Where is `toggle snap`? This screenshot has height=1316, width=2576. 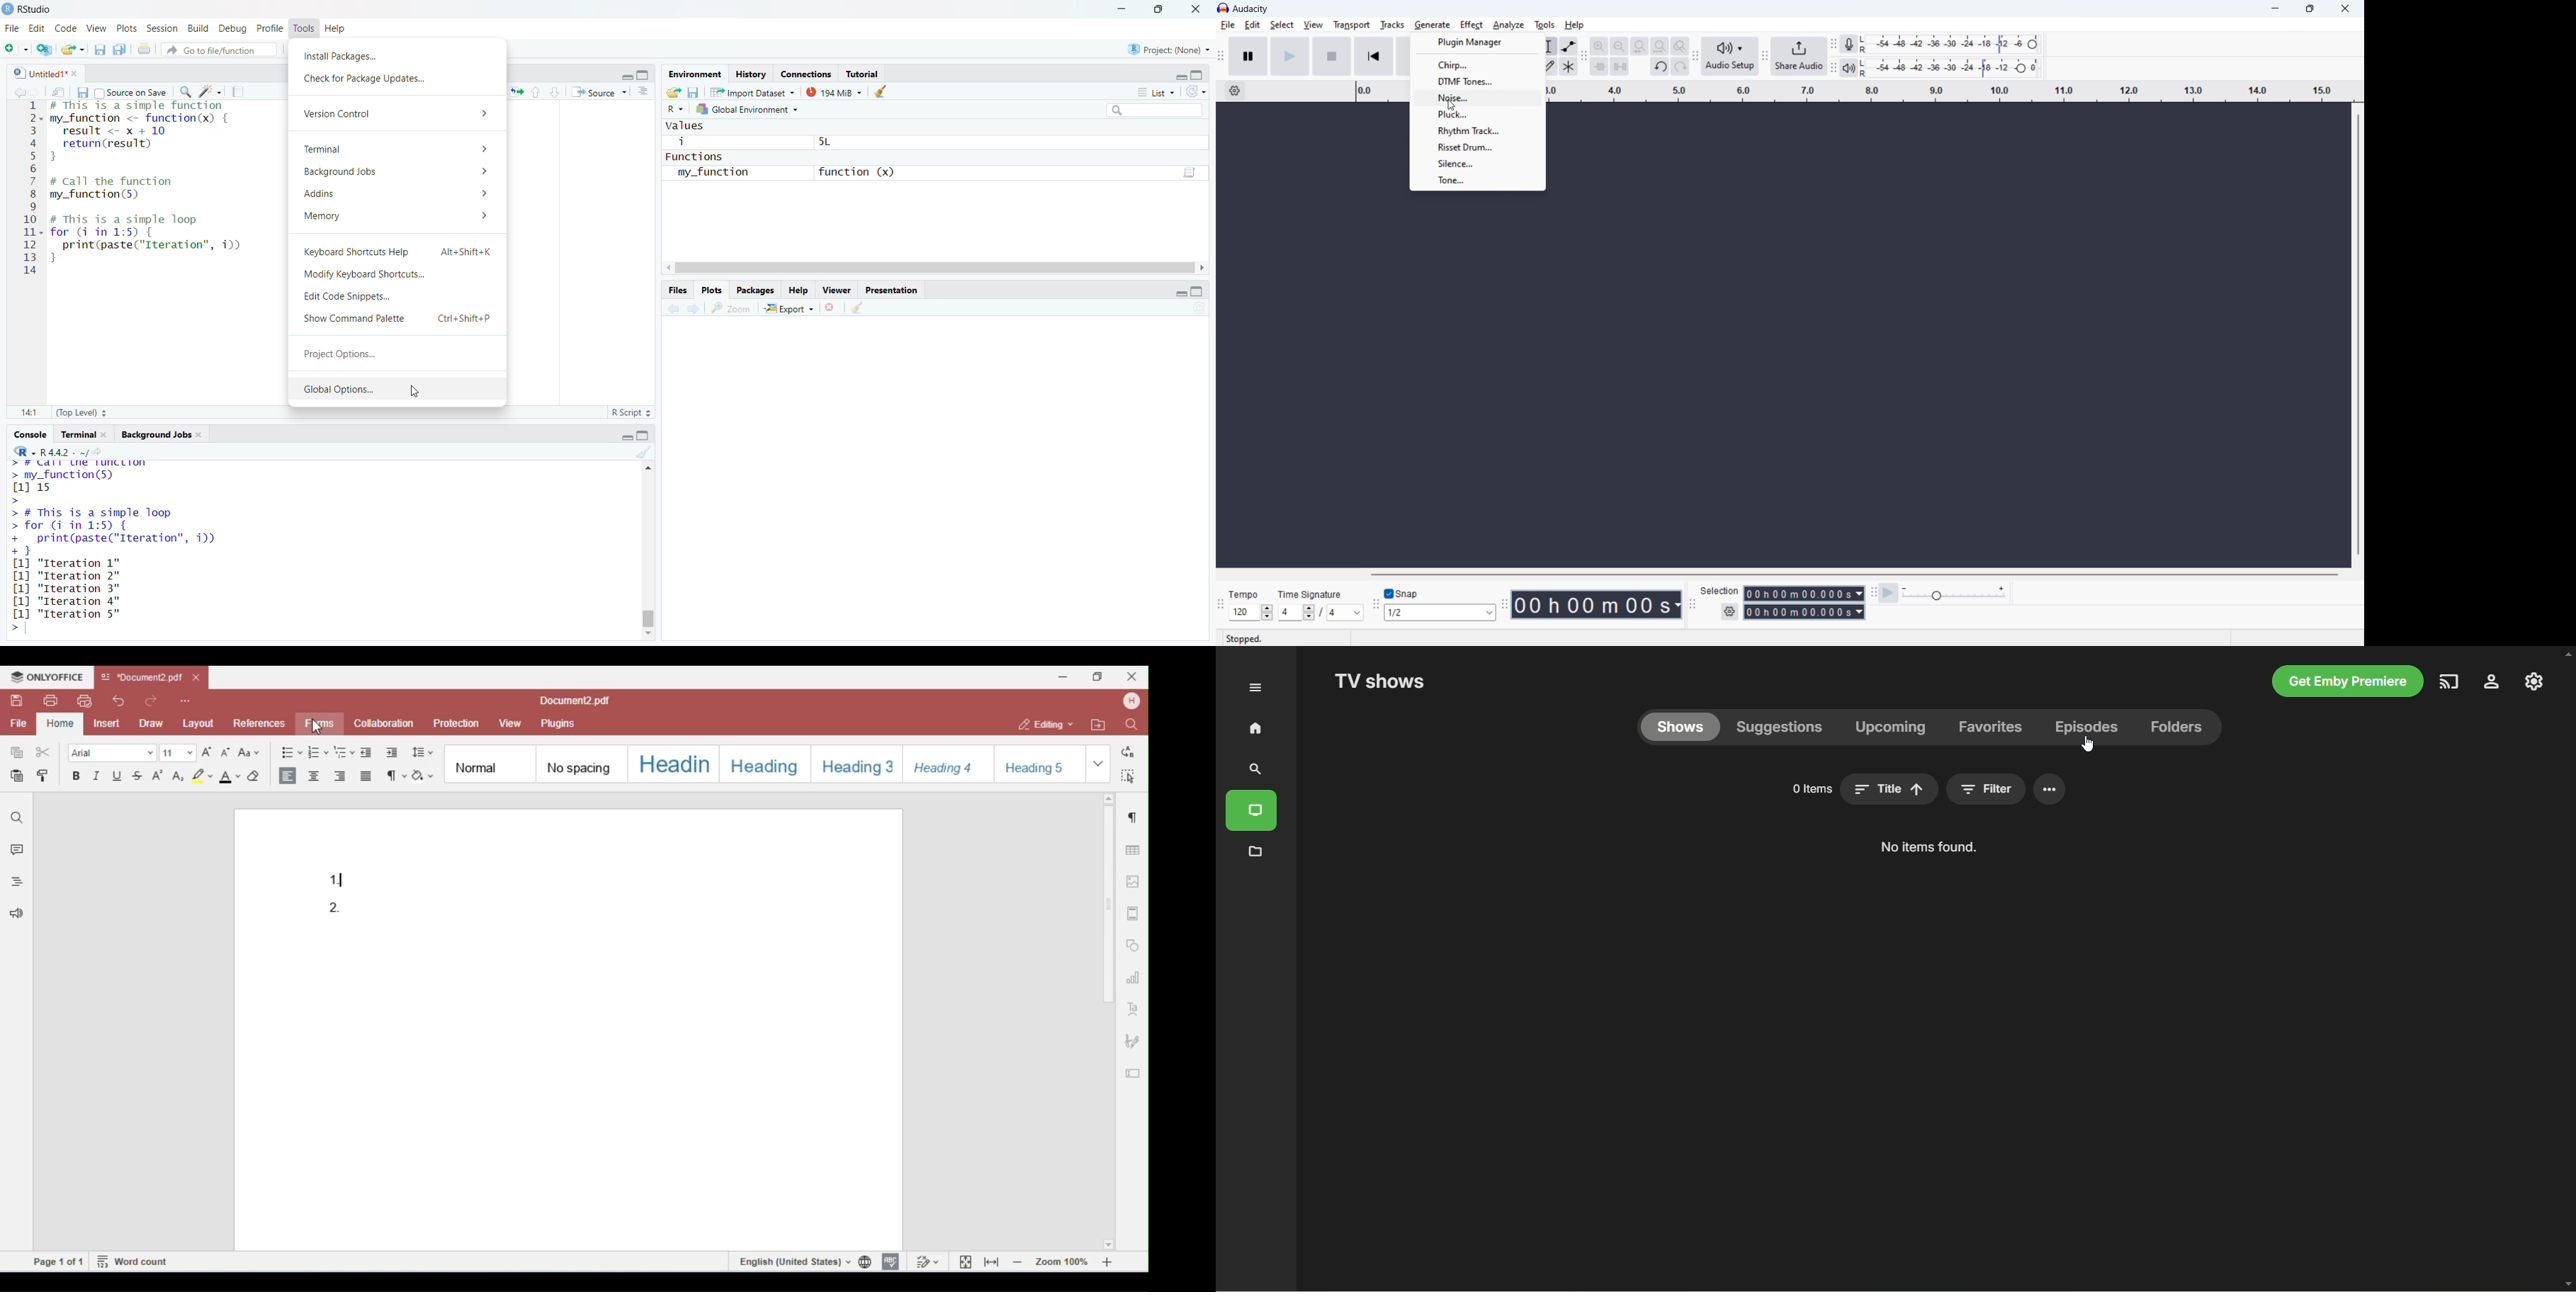 toggle snap is located at coordinates (1403, 593).